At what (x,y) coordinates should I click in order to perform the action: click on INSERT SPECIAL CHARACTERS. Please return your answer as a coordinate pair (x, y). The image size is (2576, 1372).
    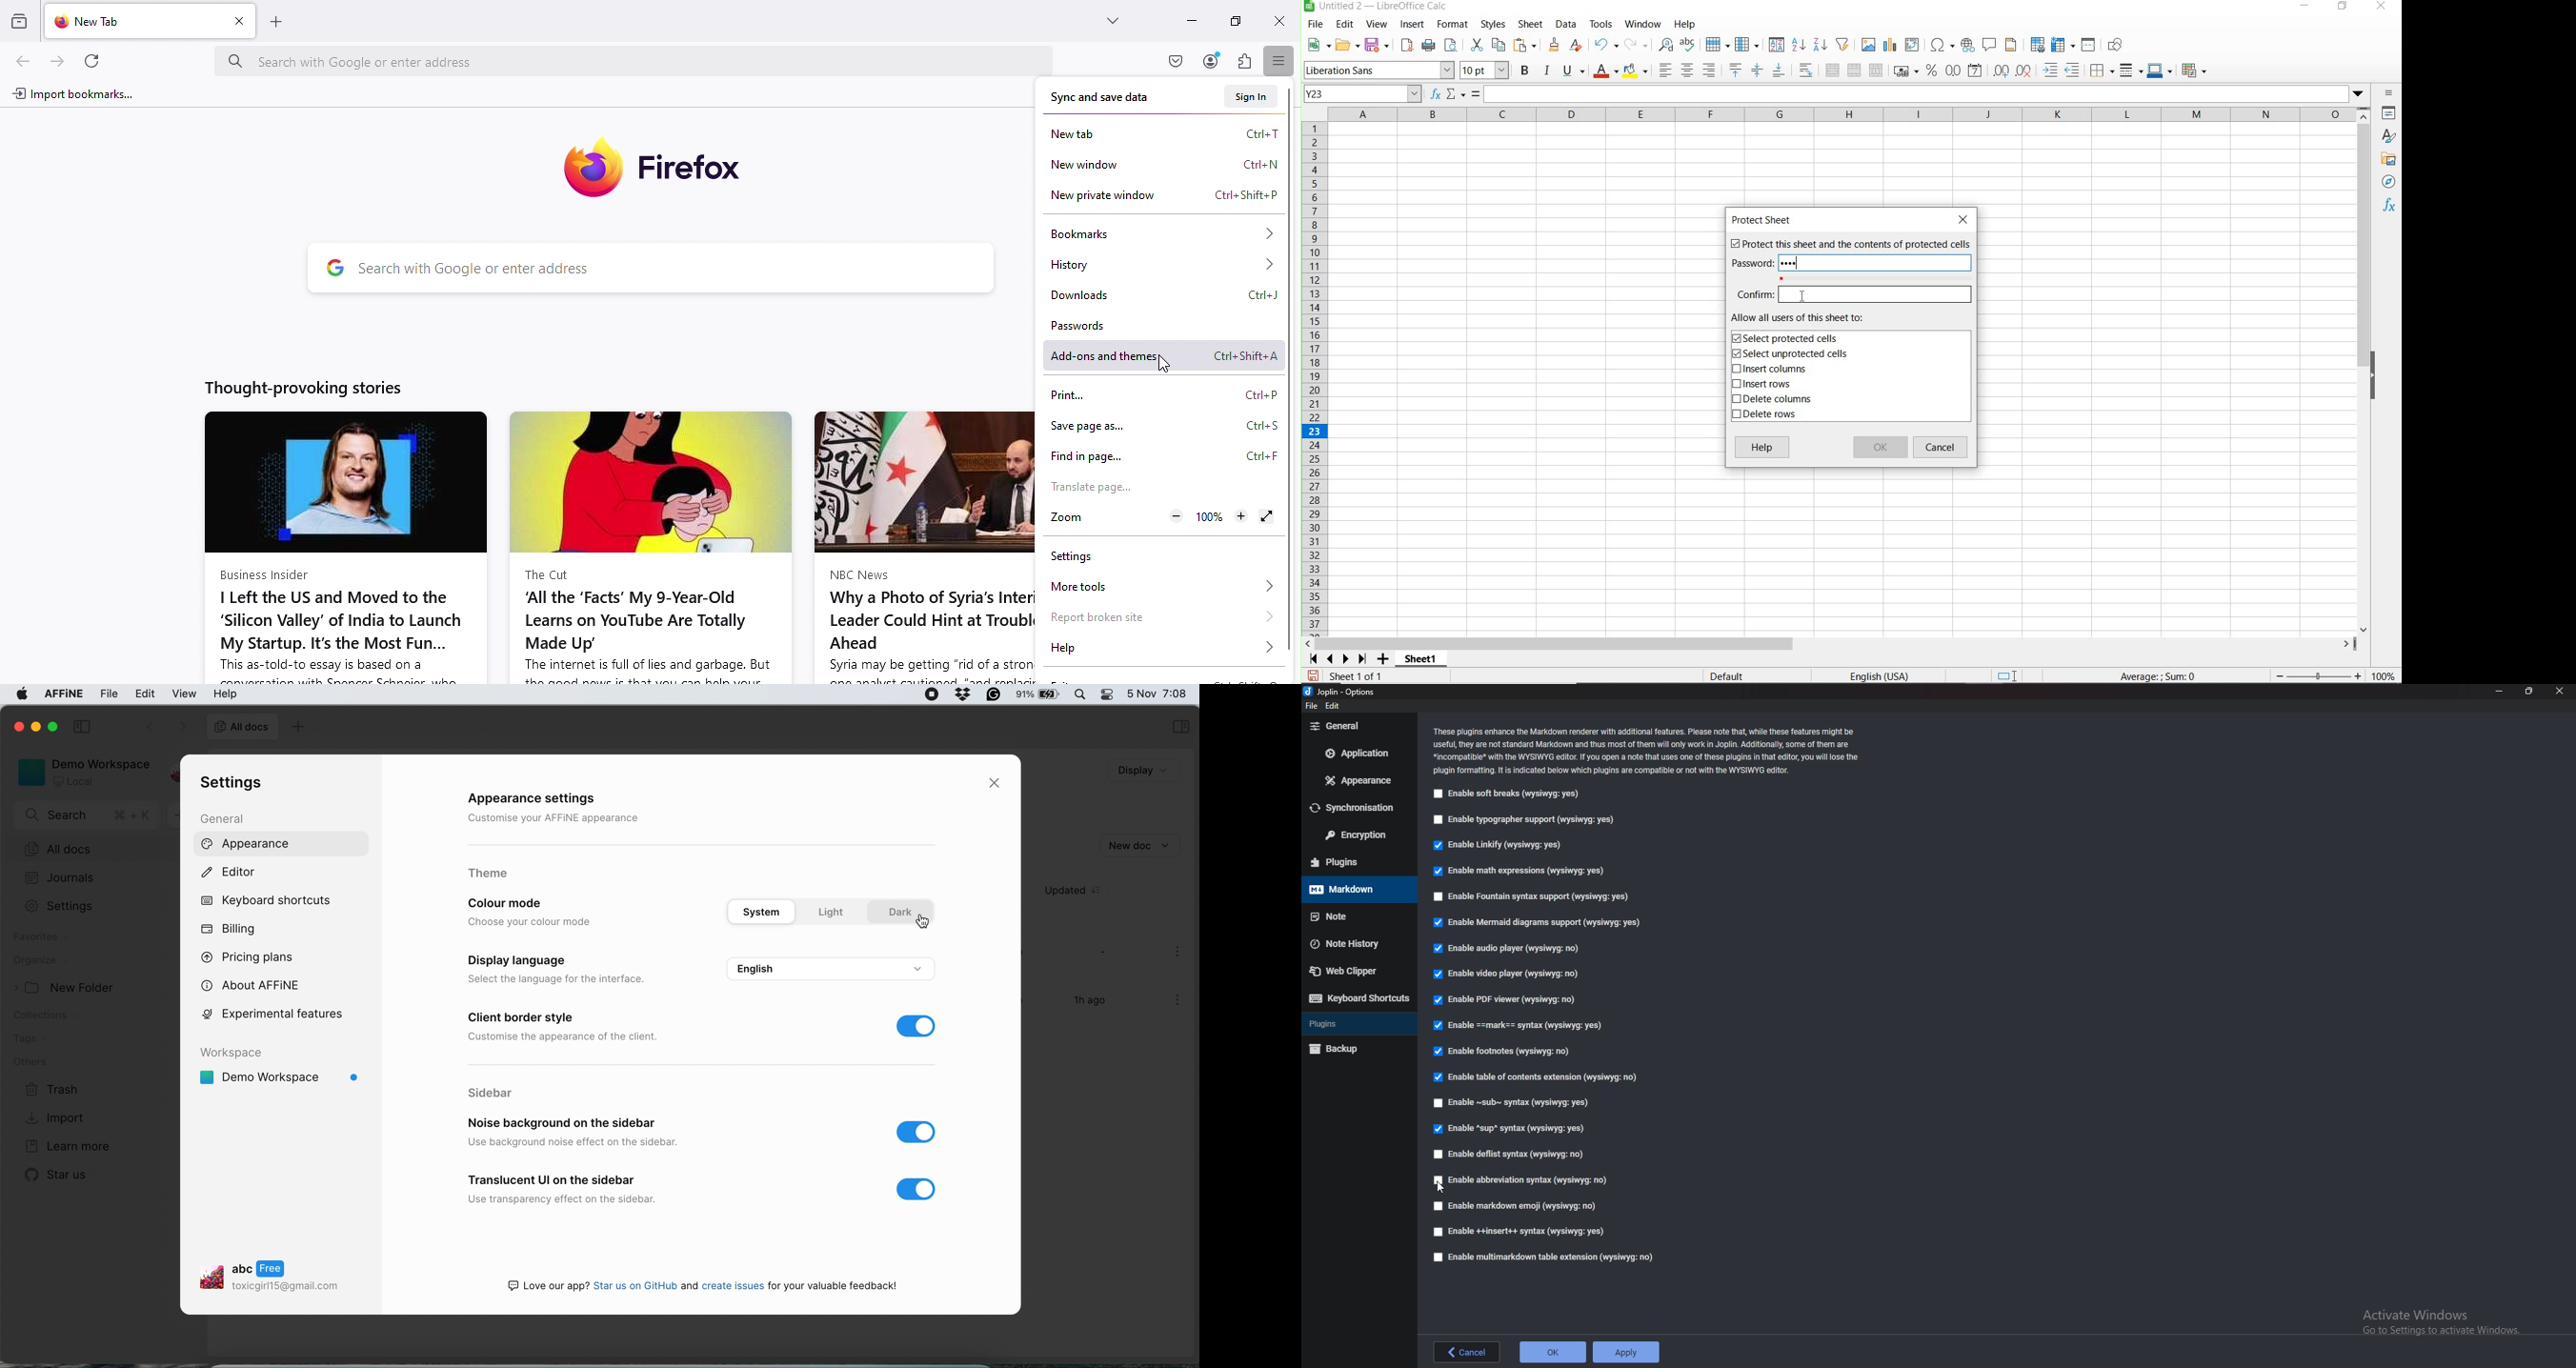
    Looking at the image, I should click on (1943, 45).